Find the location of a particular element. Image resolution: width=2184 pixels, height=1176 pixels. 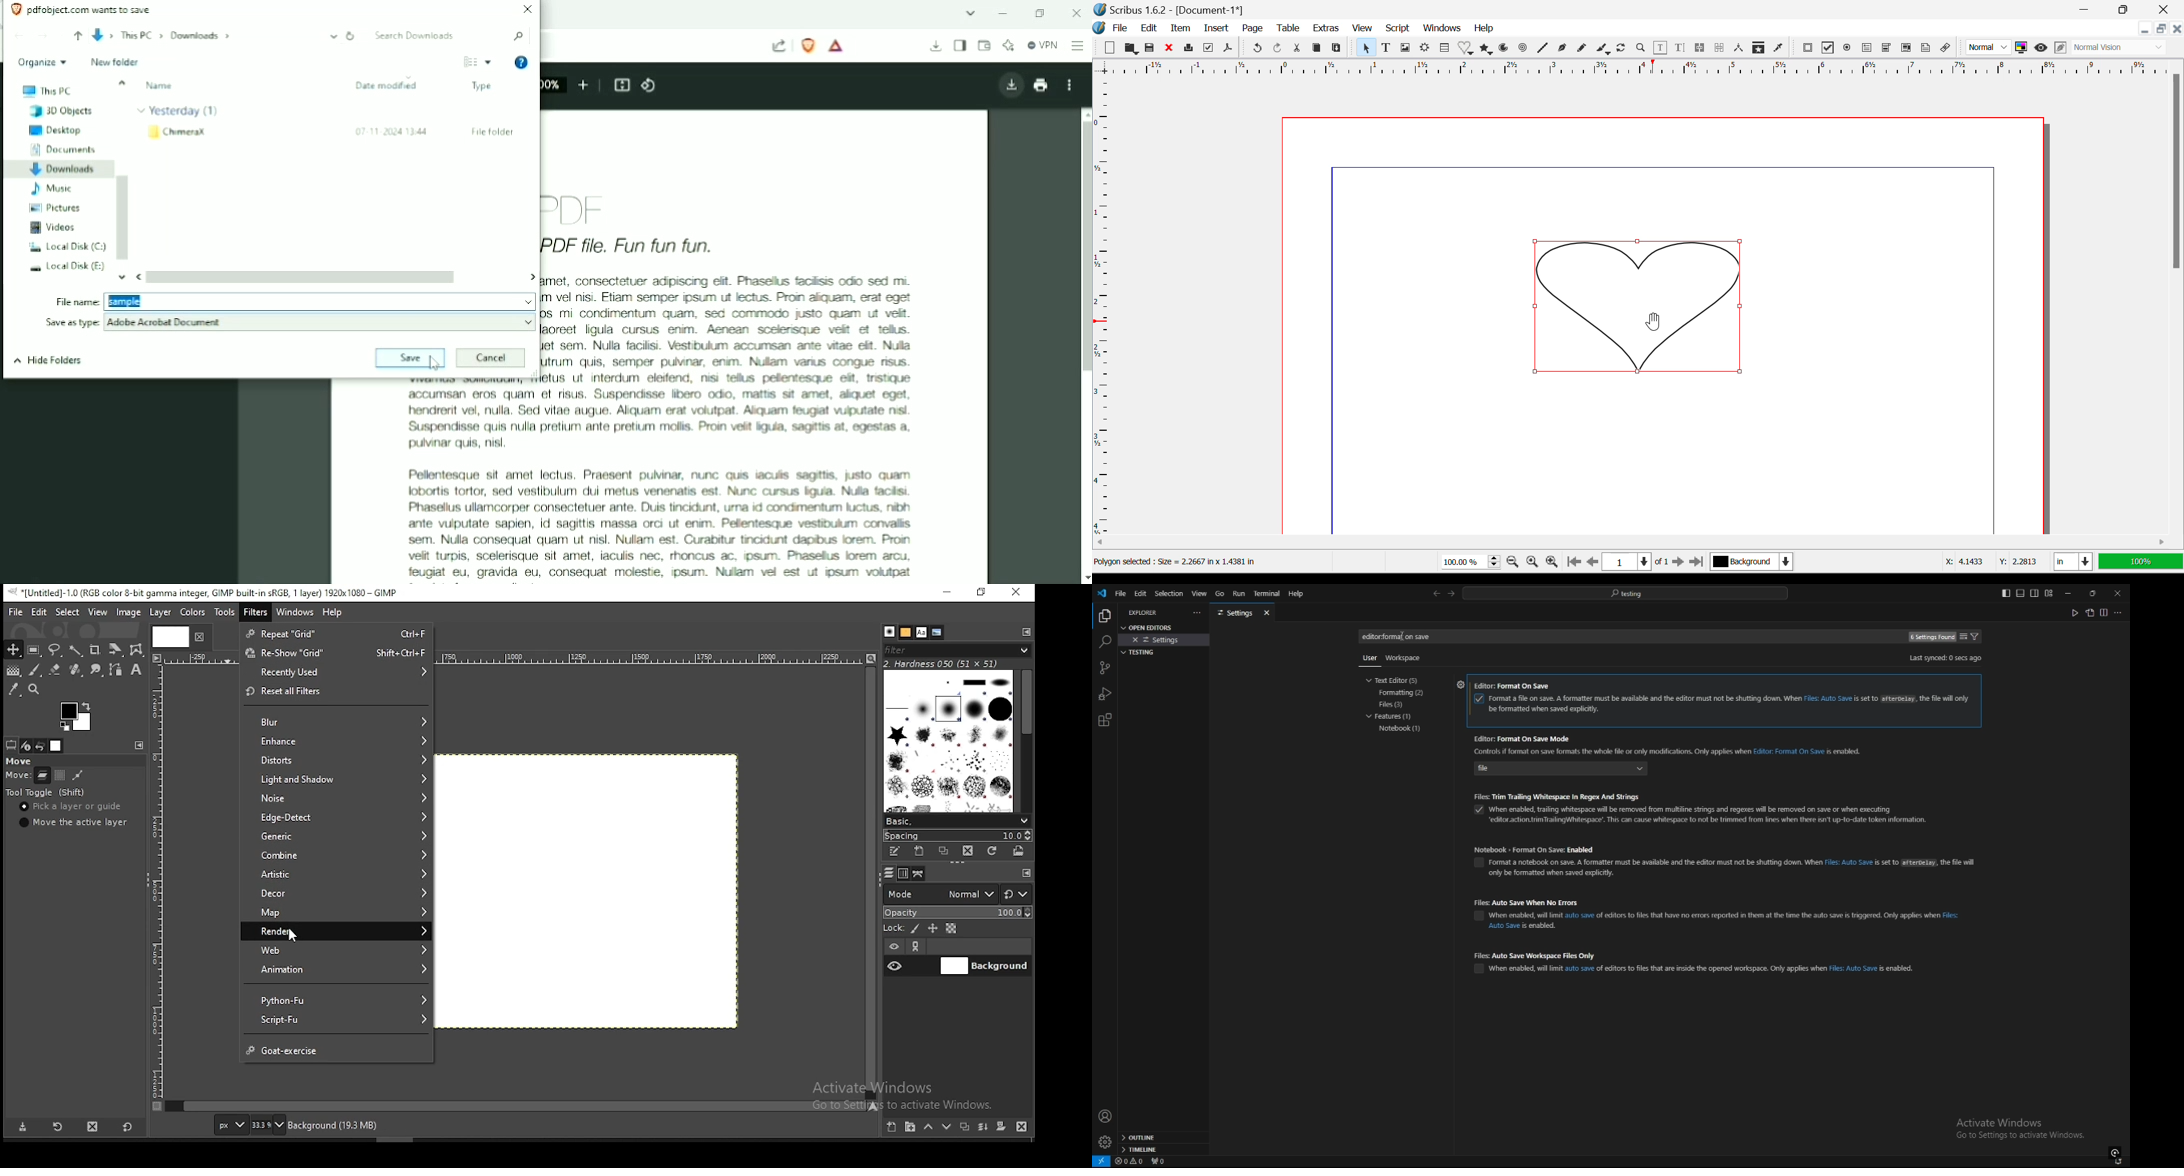

format file on save explanations is located at coordinates (1730, 705).